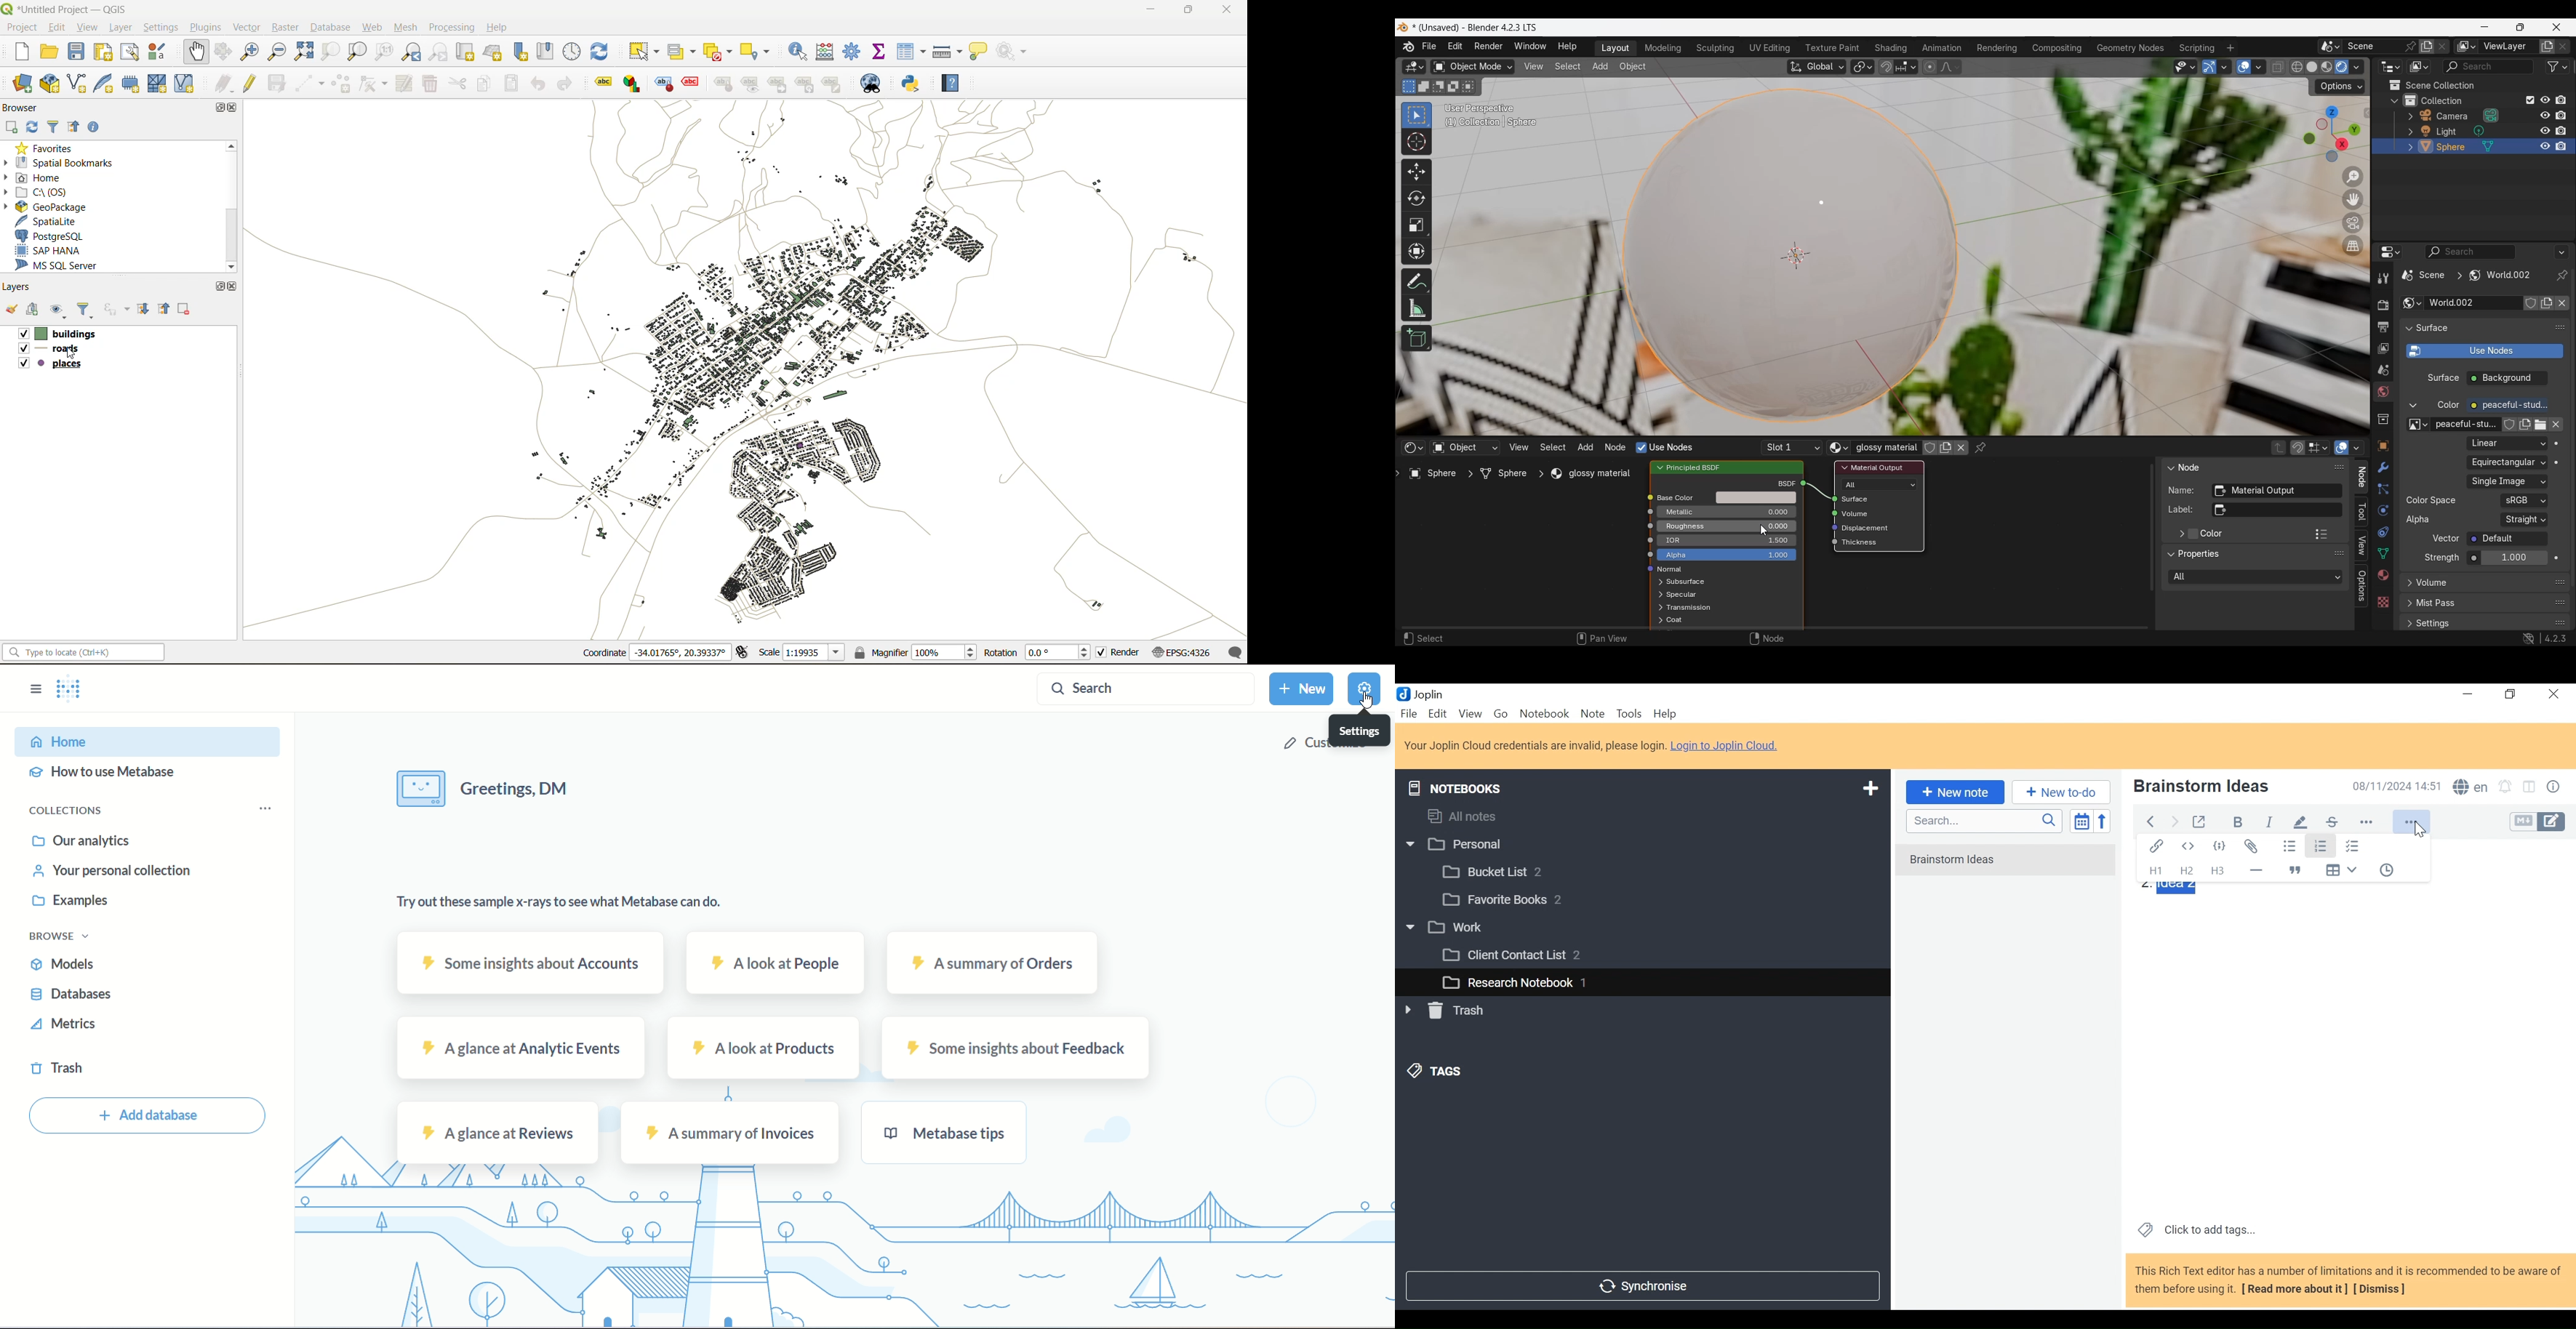  What do you see at coordinates (2506, 788) in the screenshot?
I see `Set alarm` at bounding box center [2506, 788].